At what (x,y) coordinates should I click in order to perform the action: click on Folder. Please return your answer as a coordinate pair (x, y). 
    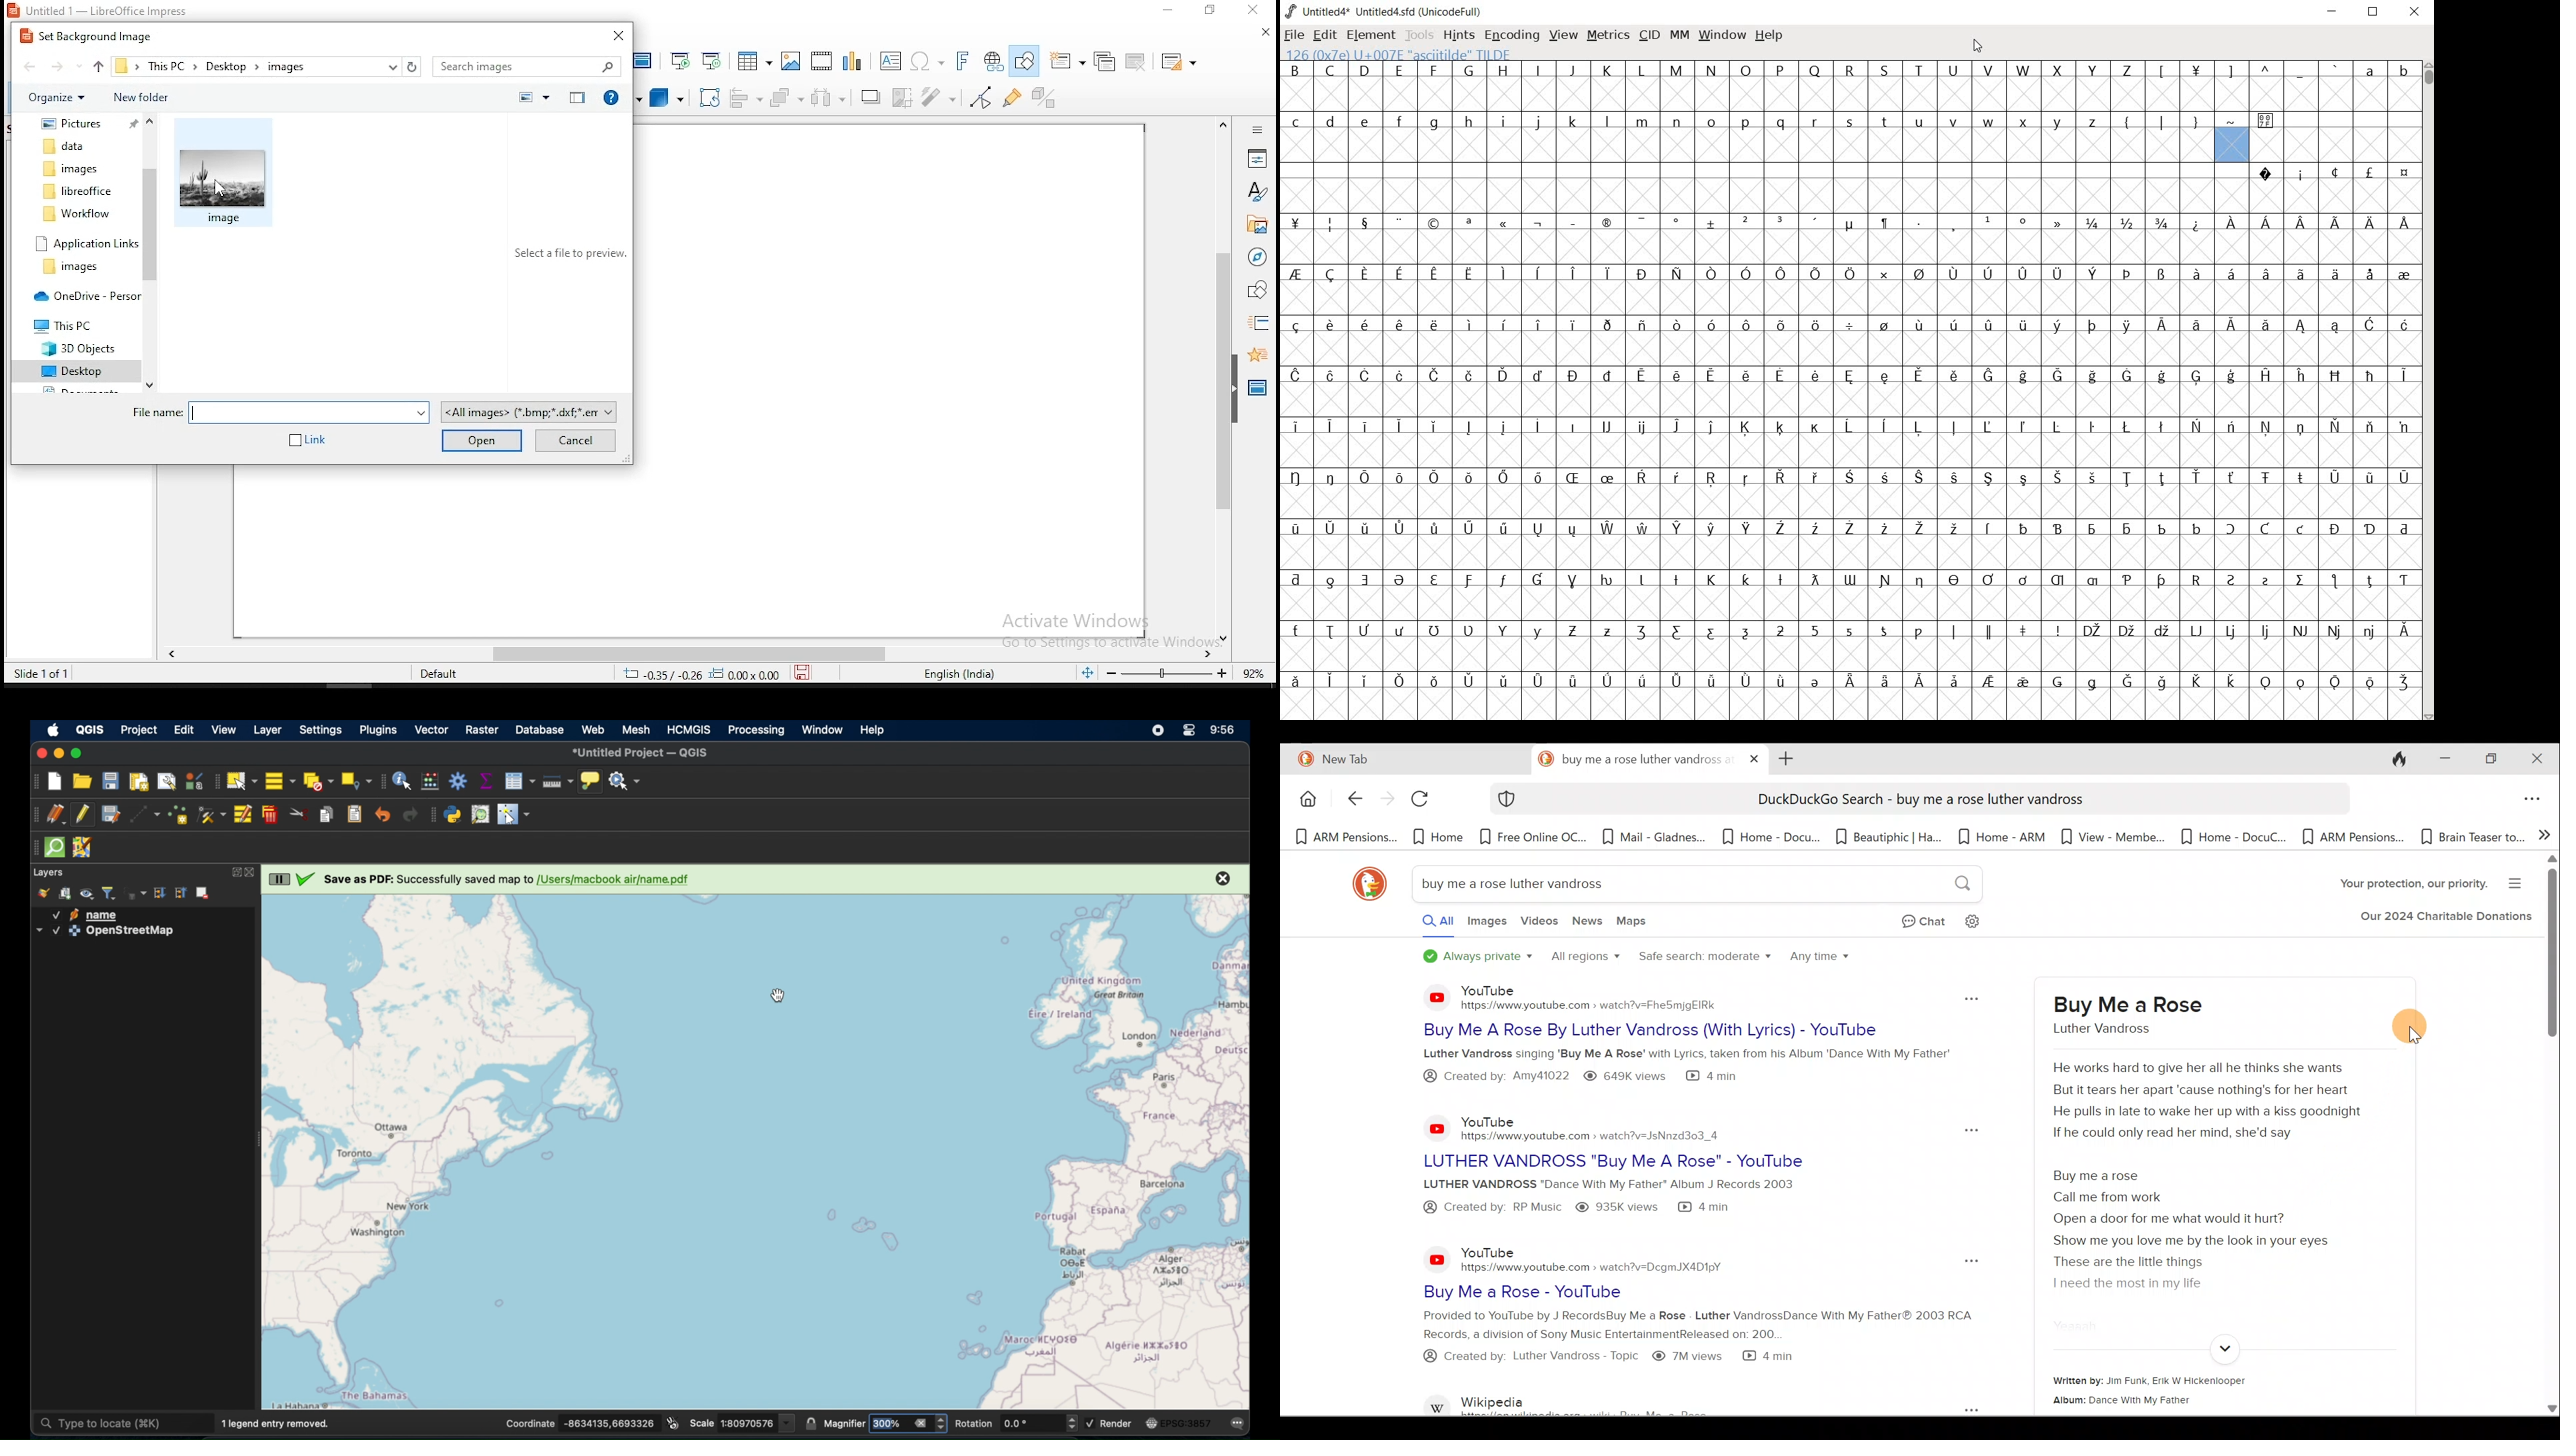
    Looking at the image, I should click on (78, 267).